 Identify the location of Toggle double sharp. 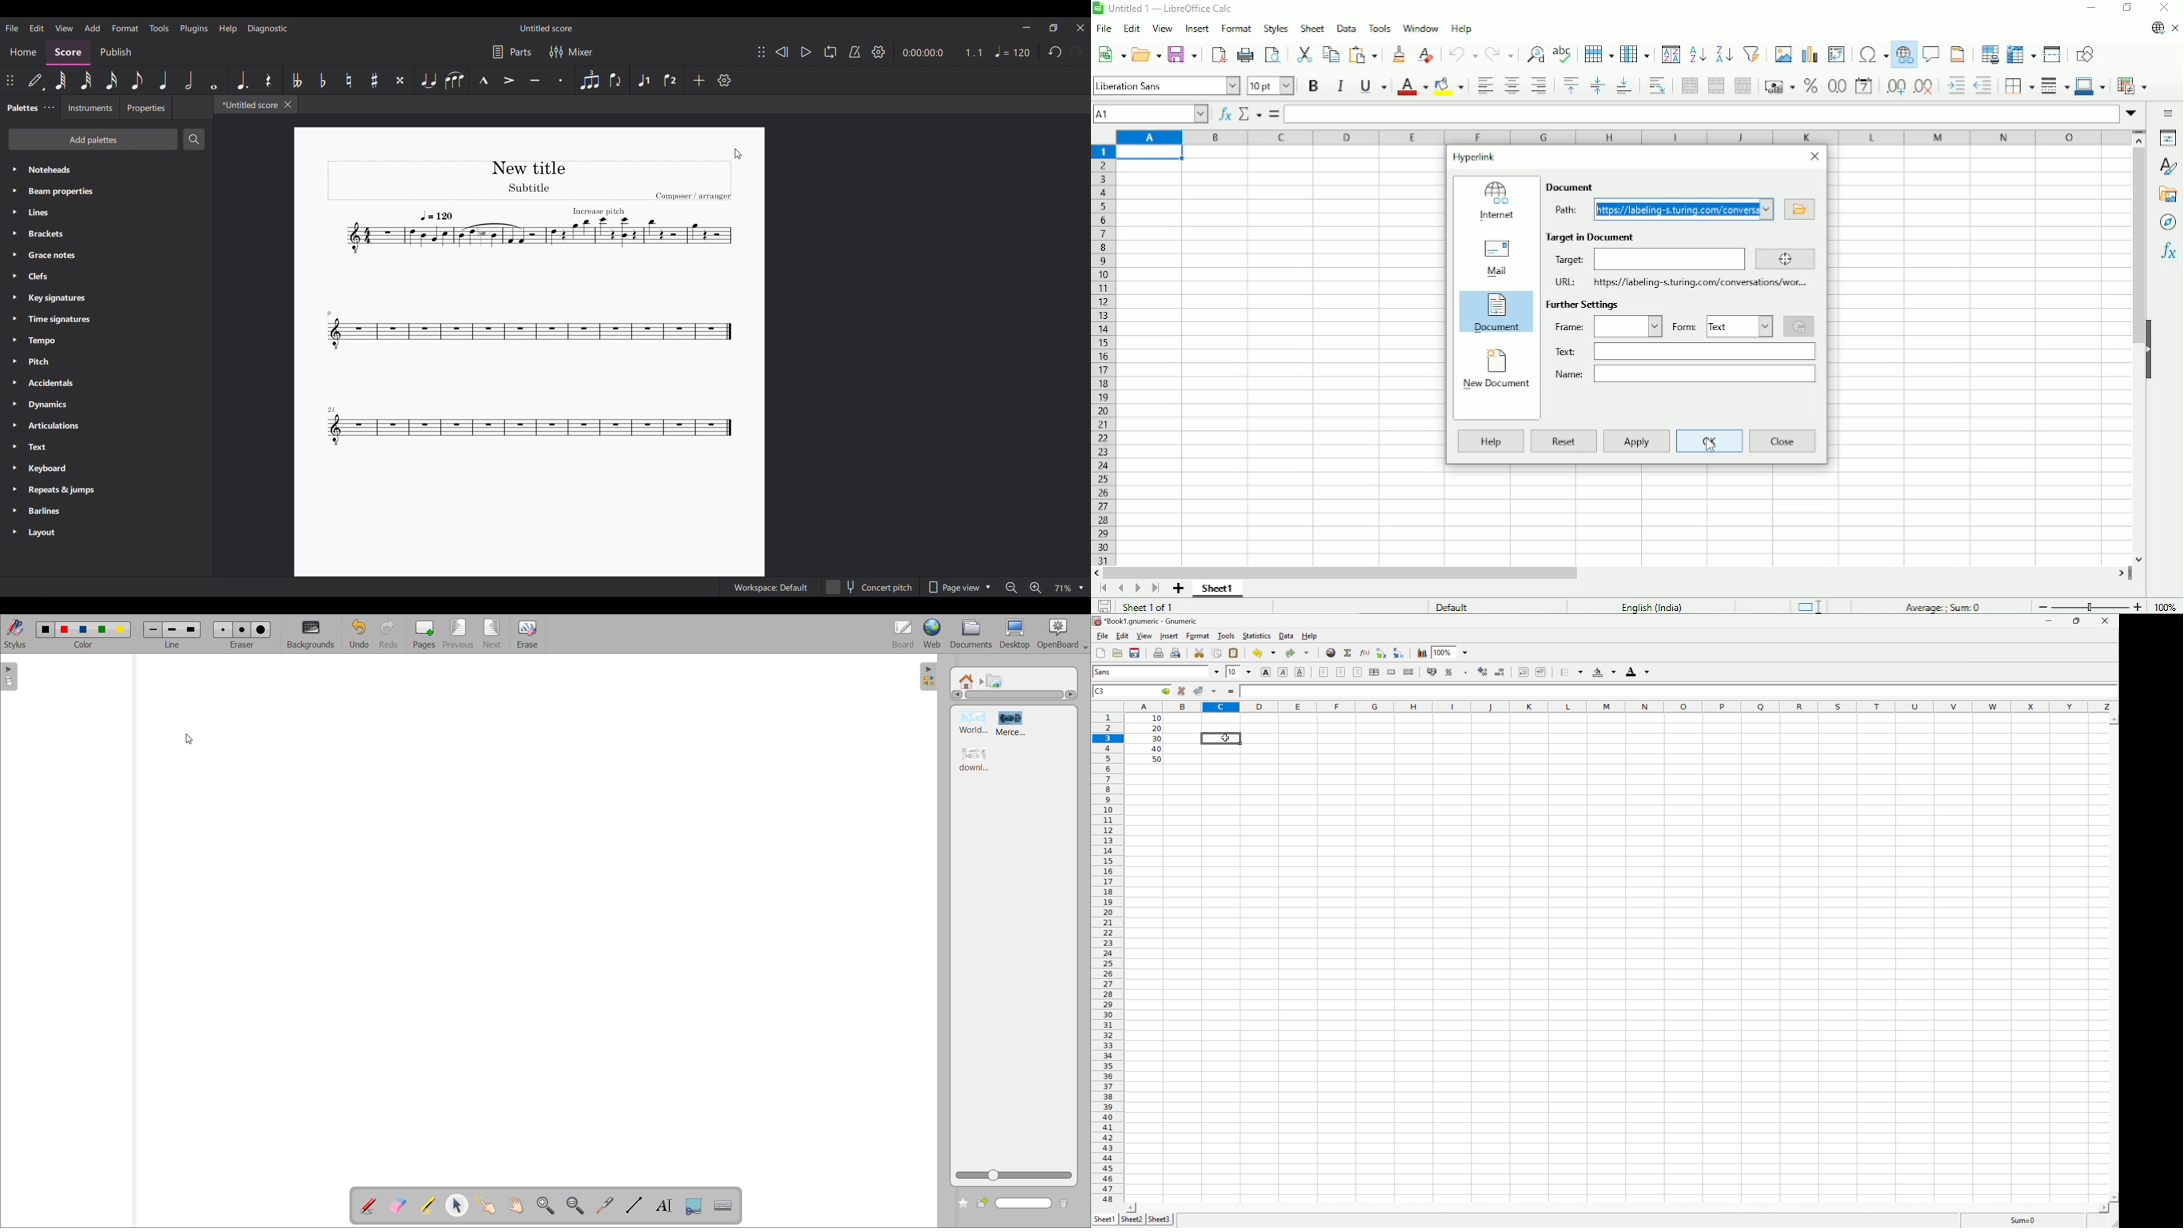
(400, 81).